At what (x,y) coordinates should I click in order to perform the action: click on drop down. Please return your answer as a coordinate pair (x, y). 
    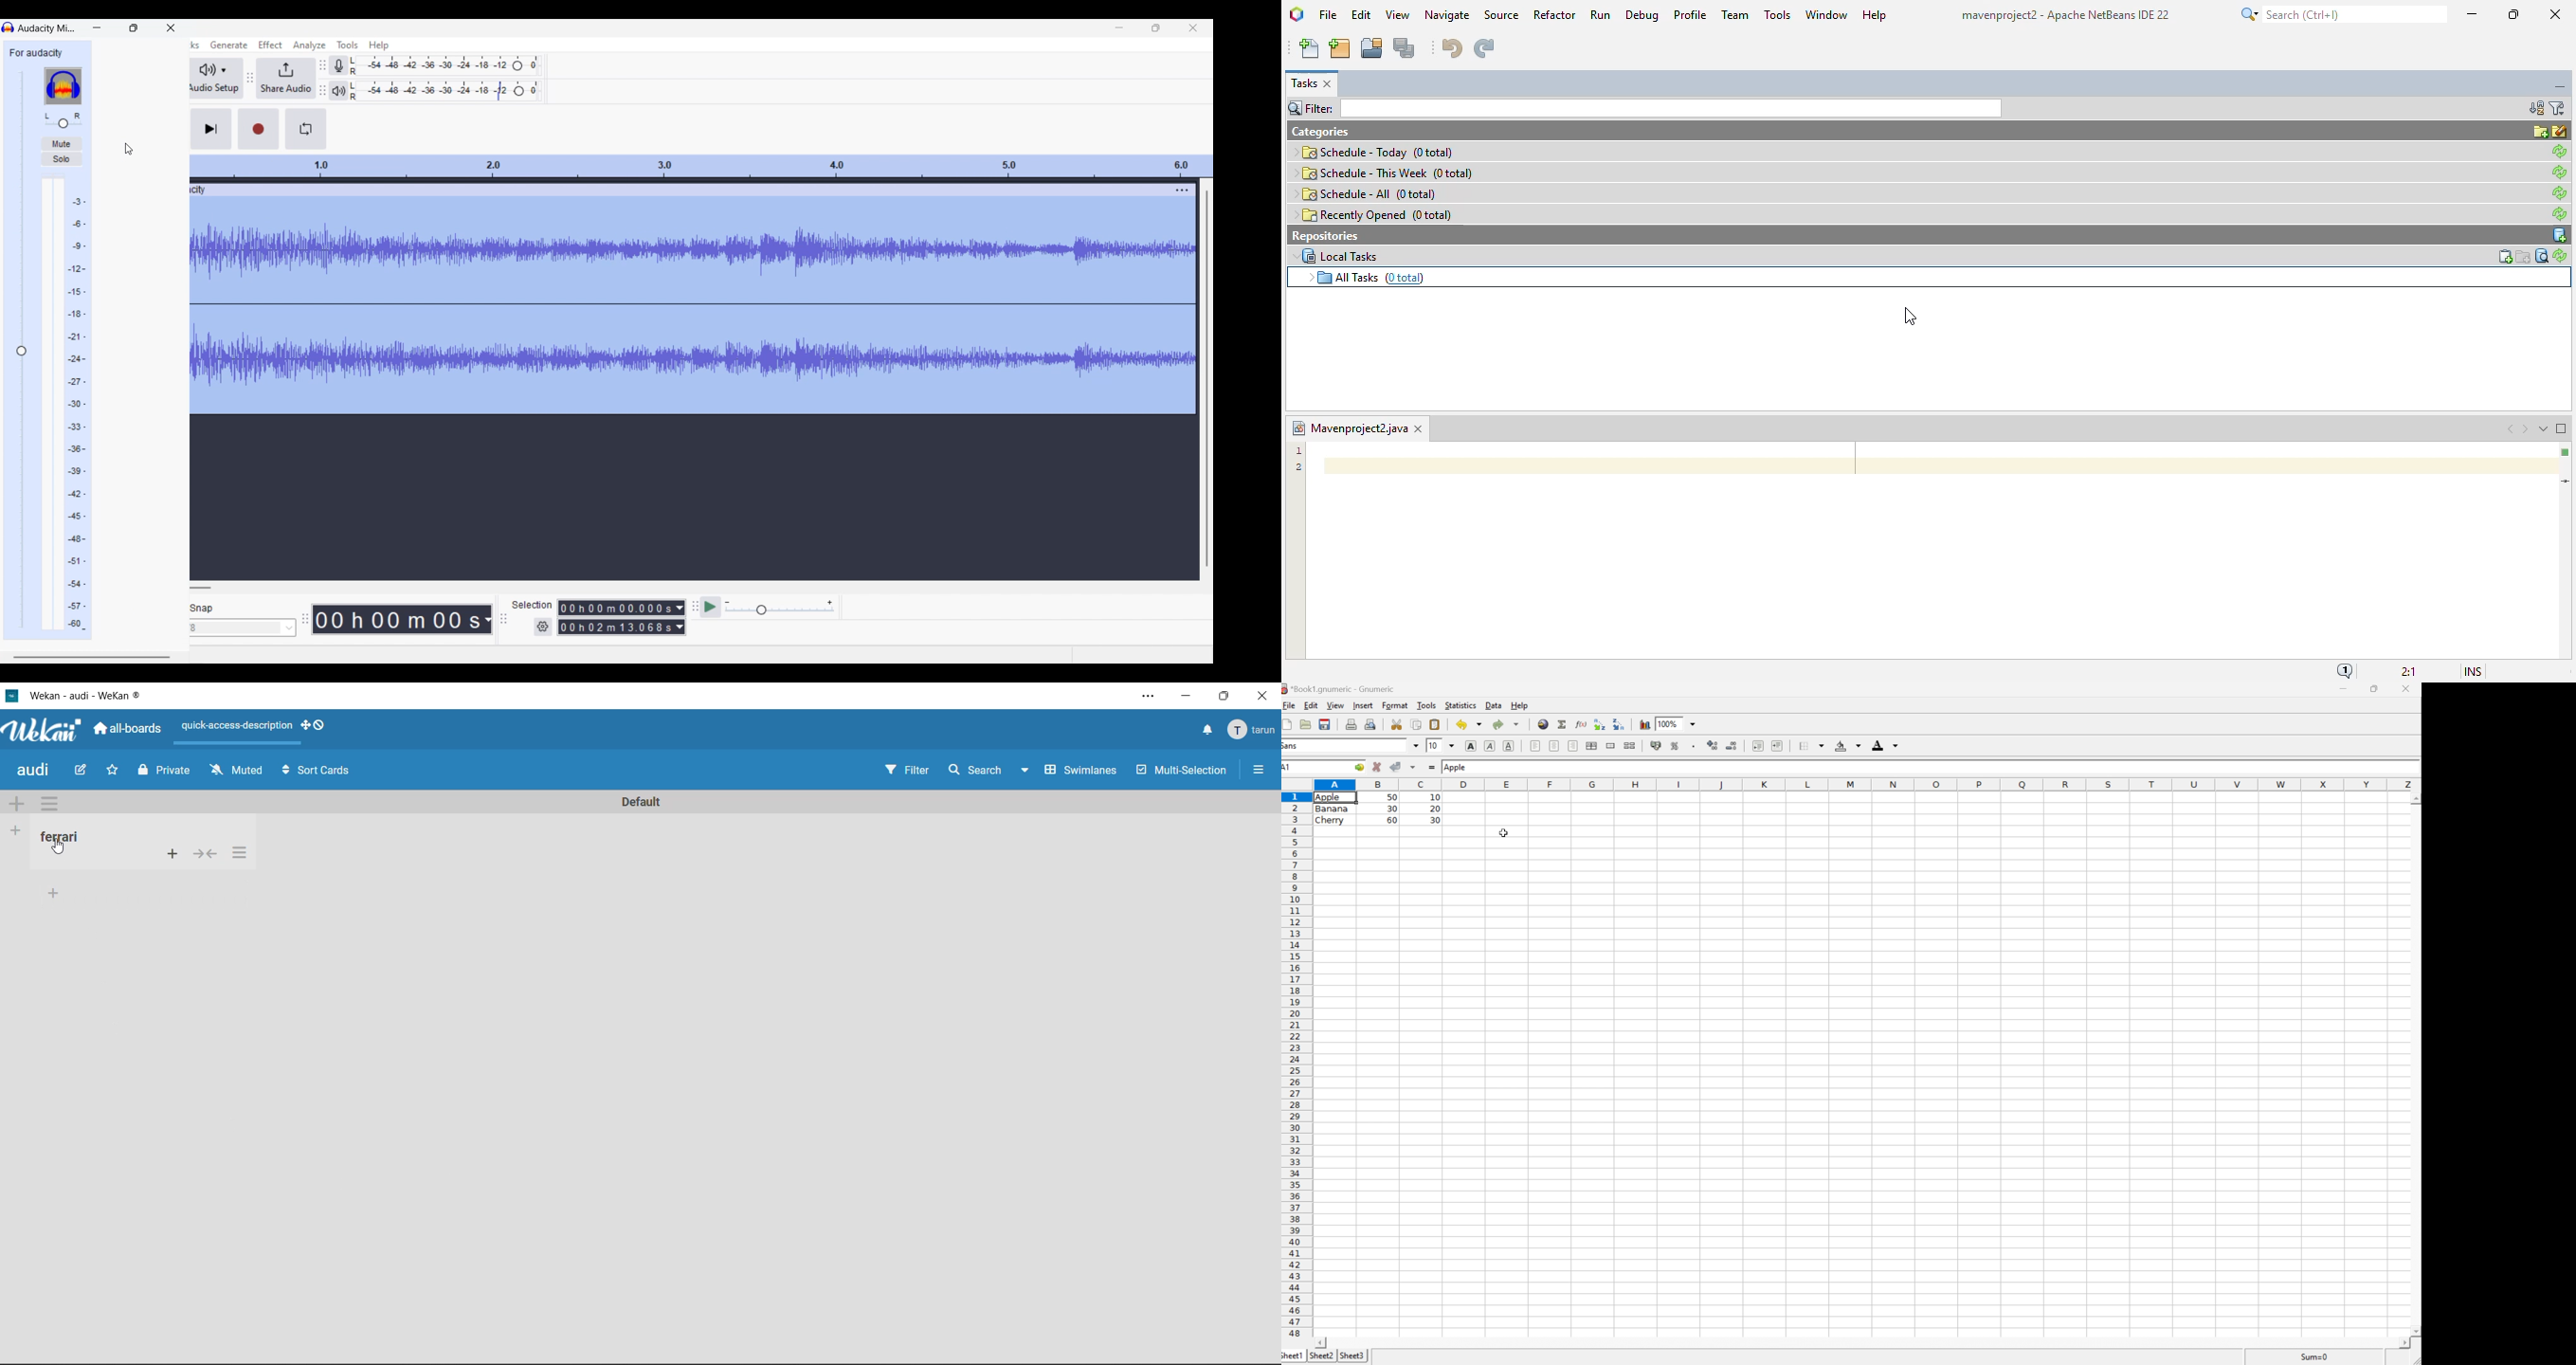
    Looking at the image, I should click on (1416, 744).